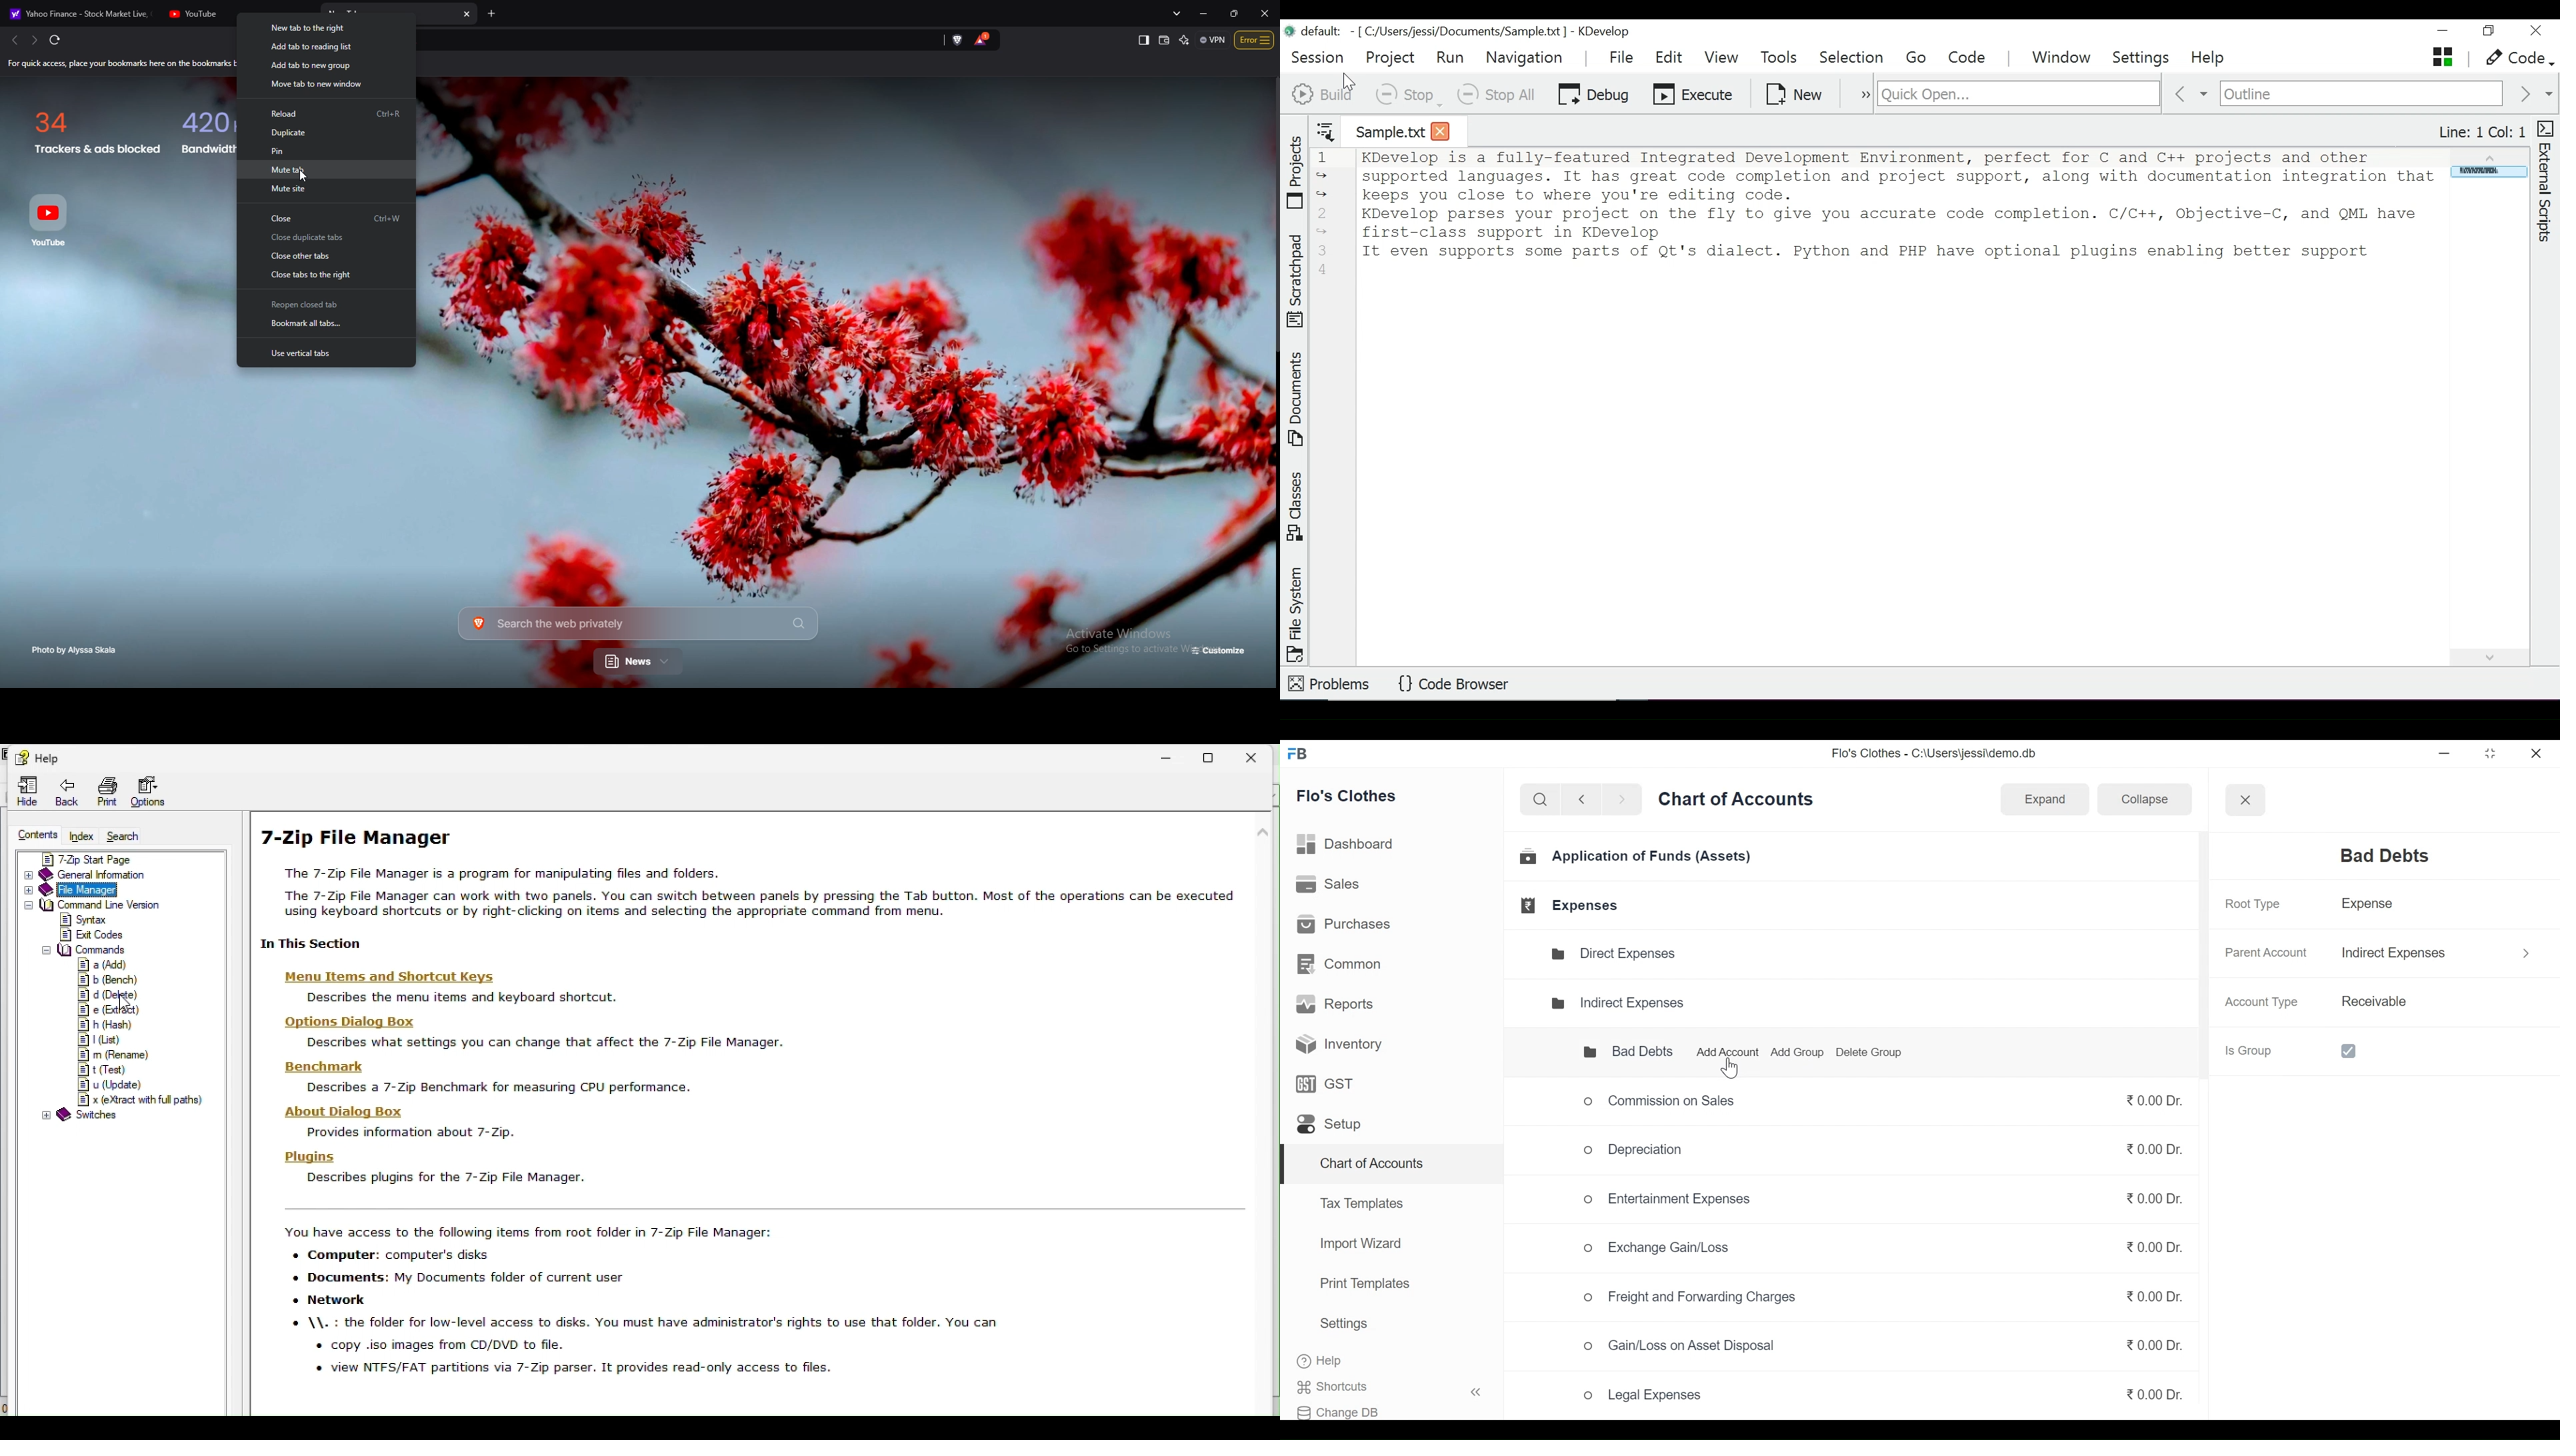 The height and width of the screenshot is (1456, 2576). I want to click on o Freight and Forwarding Charges, so click(1687, 1296).